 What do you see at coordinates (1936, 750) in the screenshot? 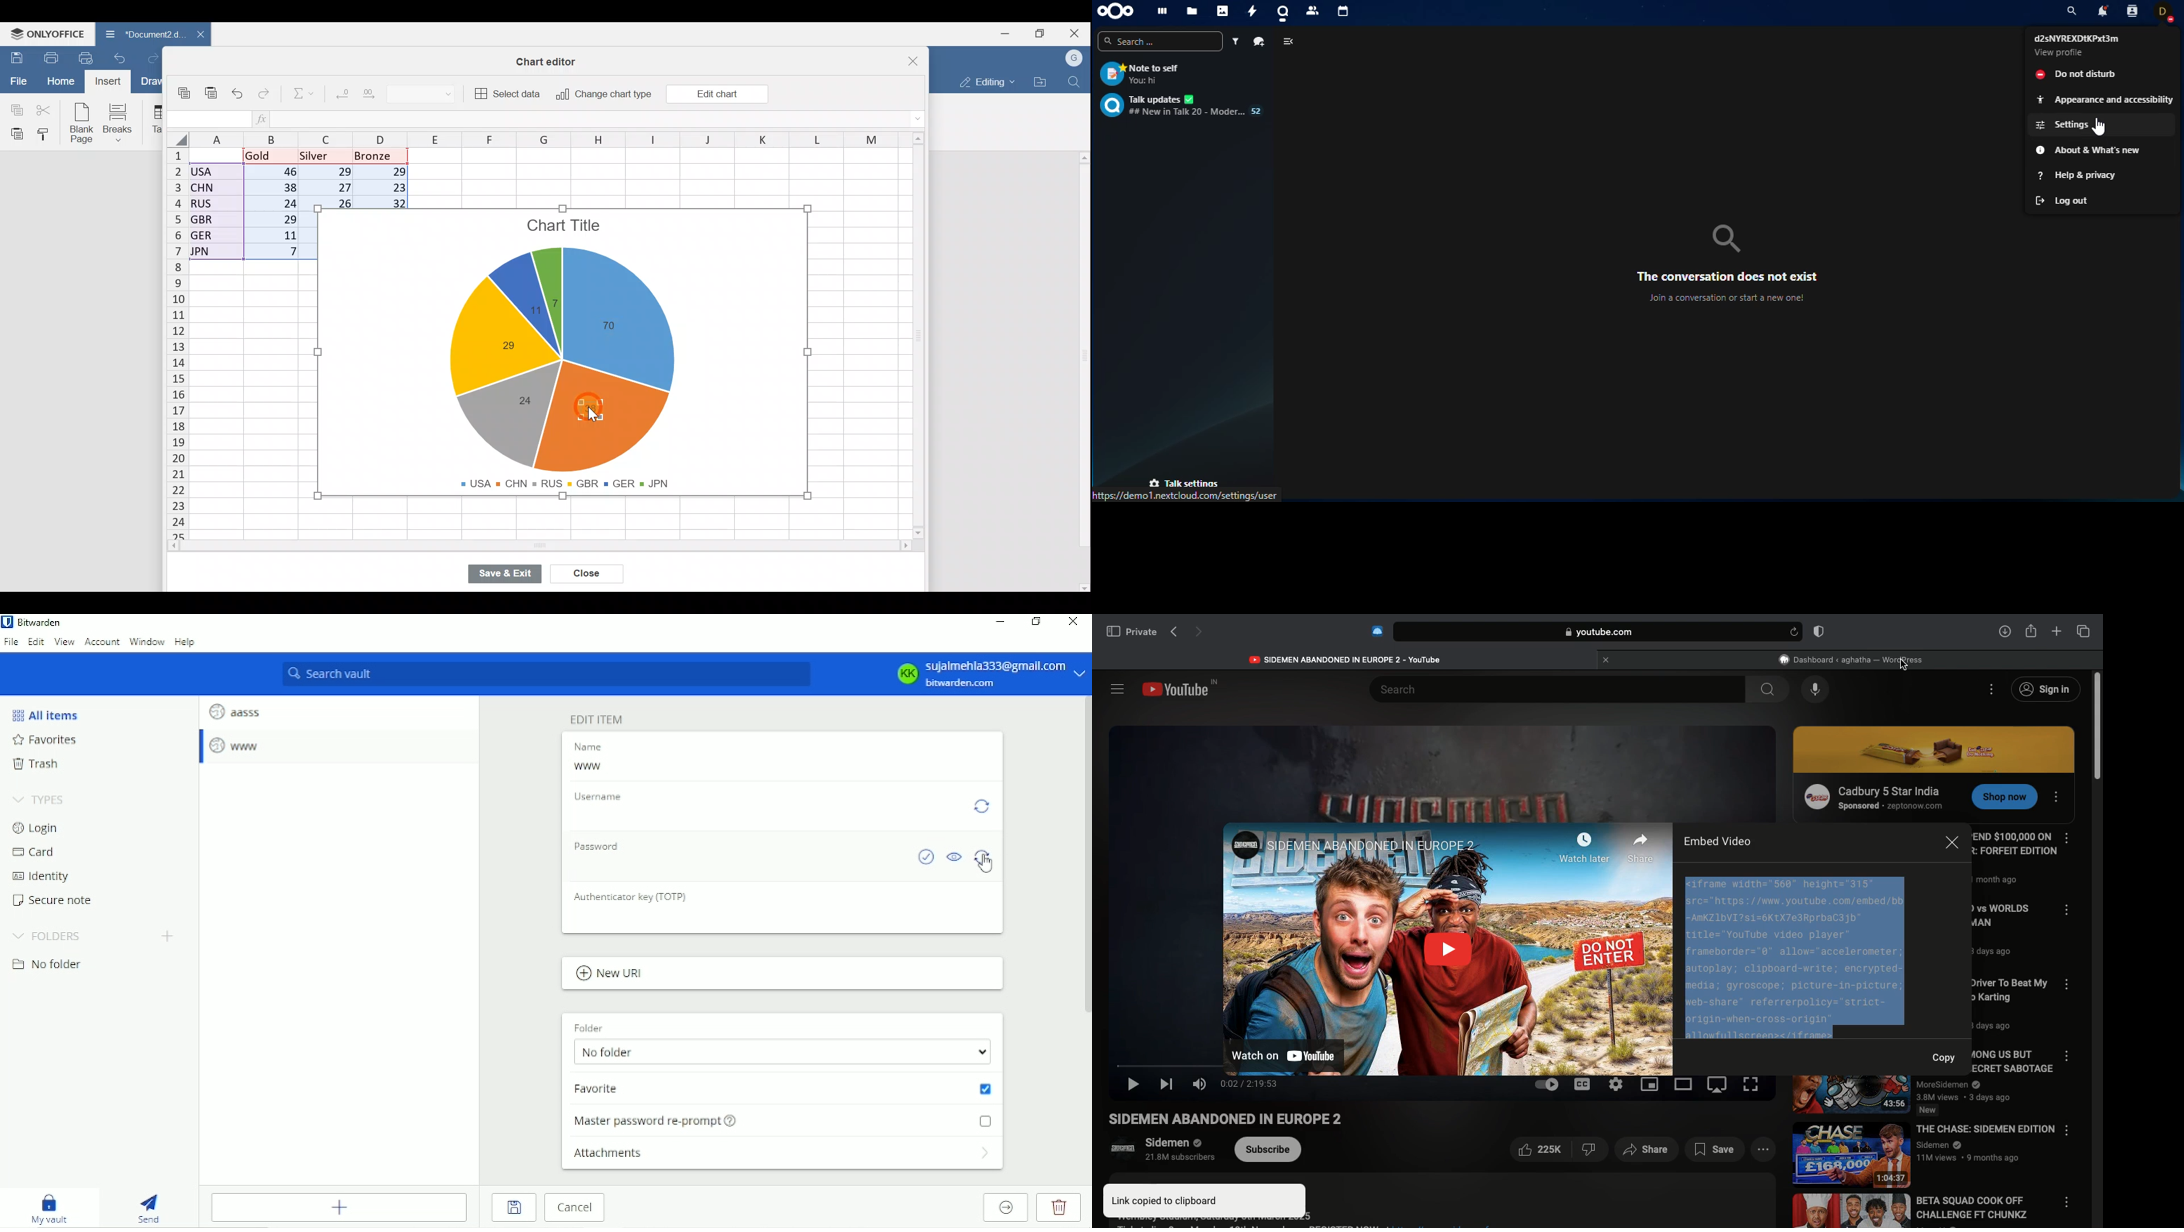
I see `Ad` at bounding box center [1936, 750].